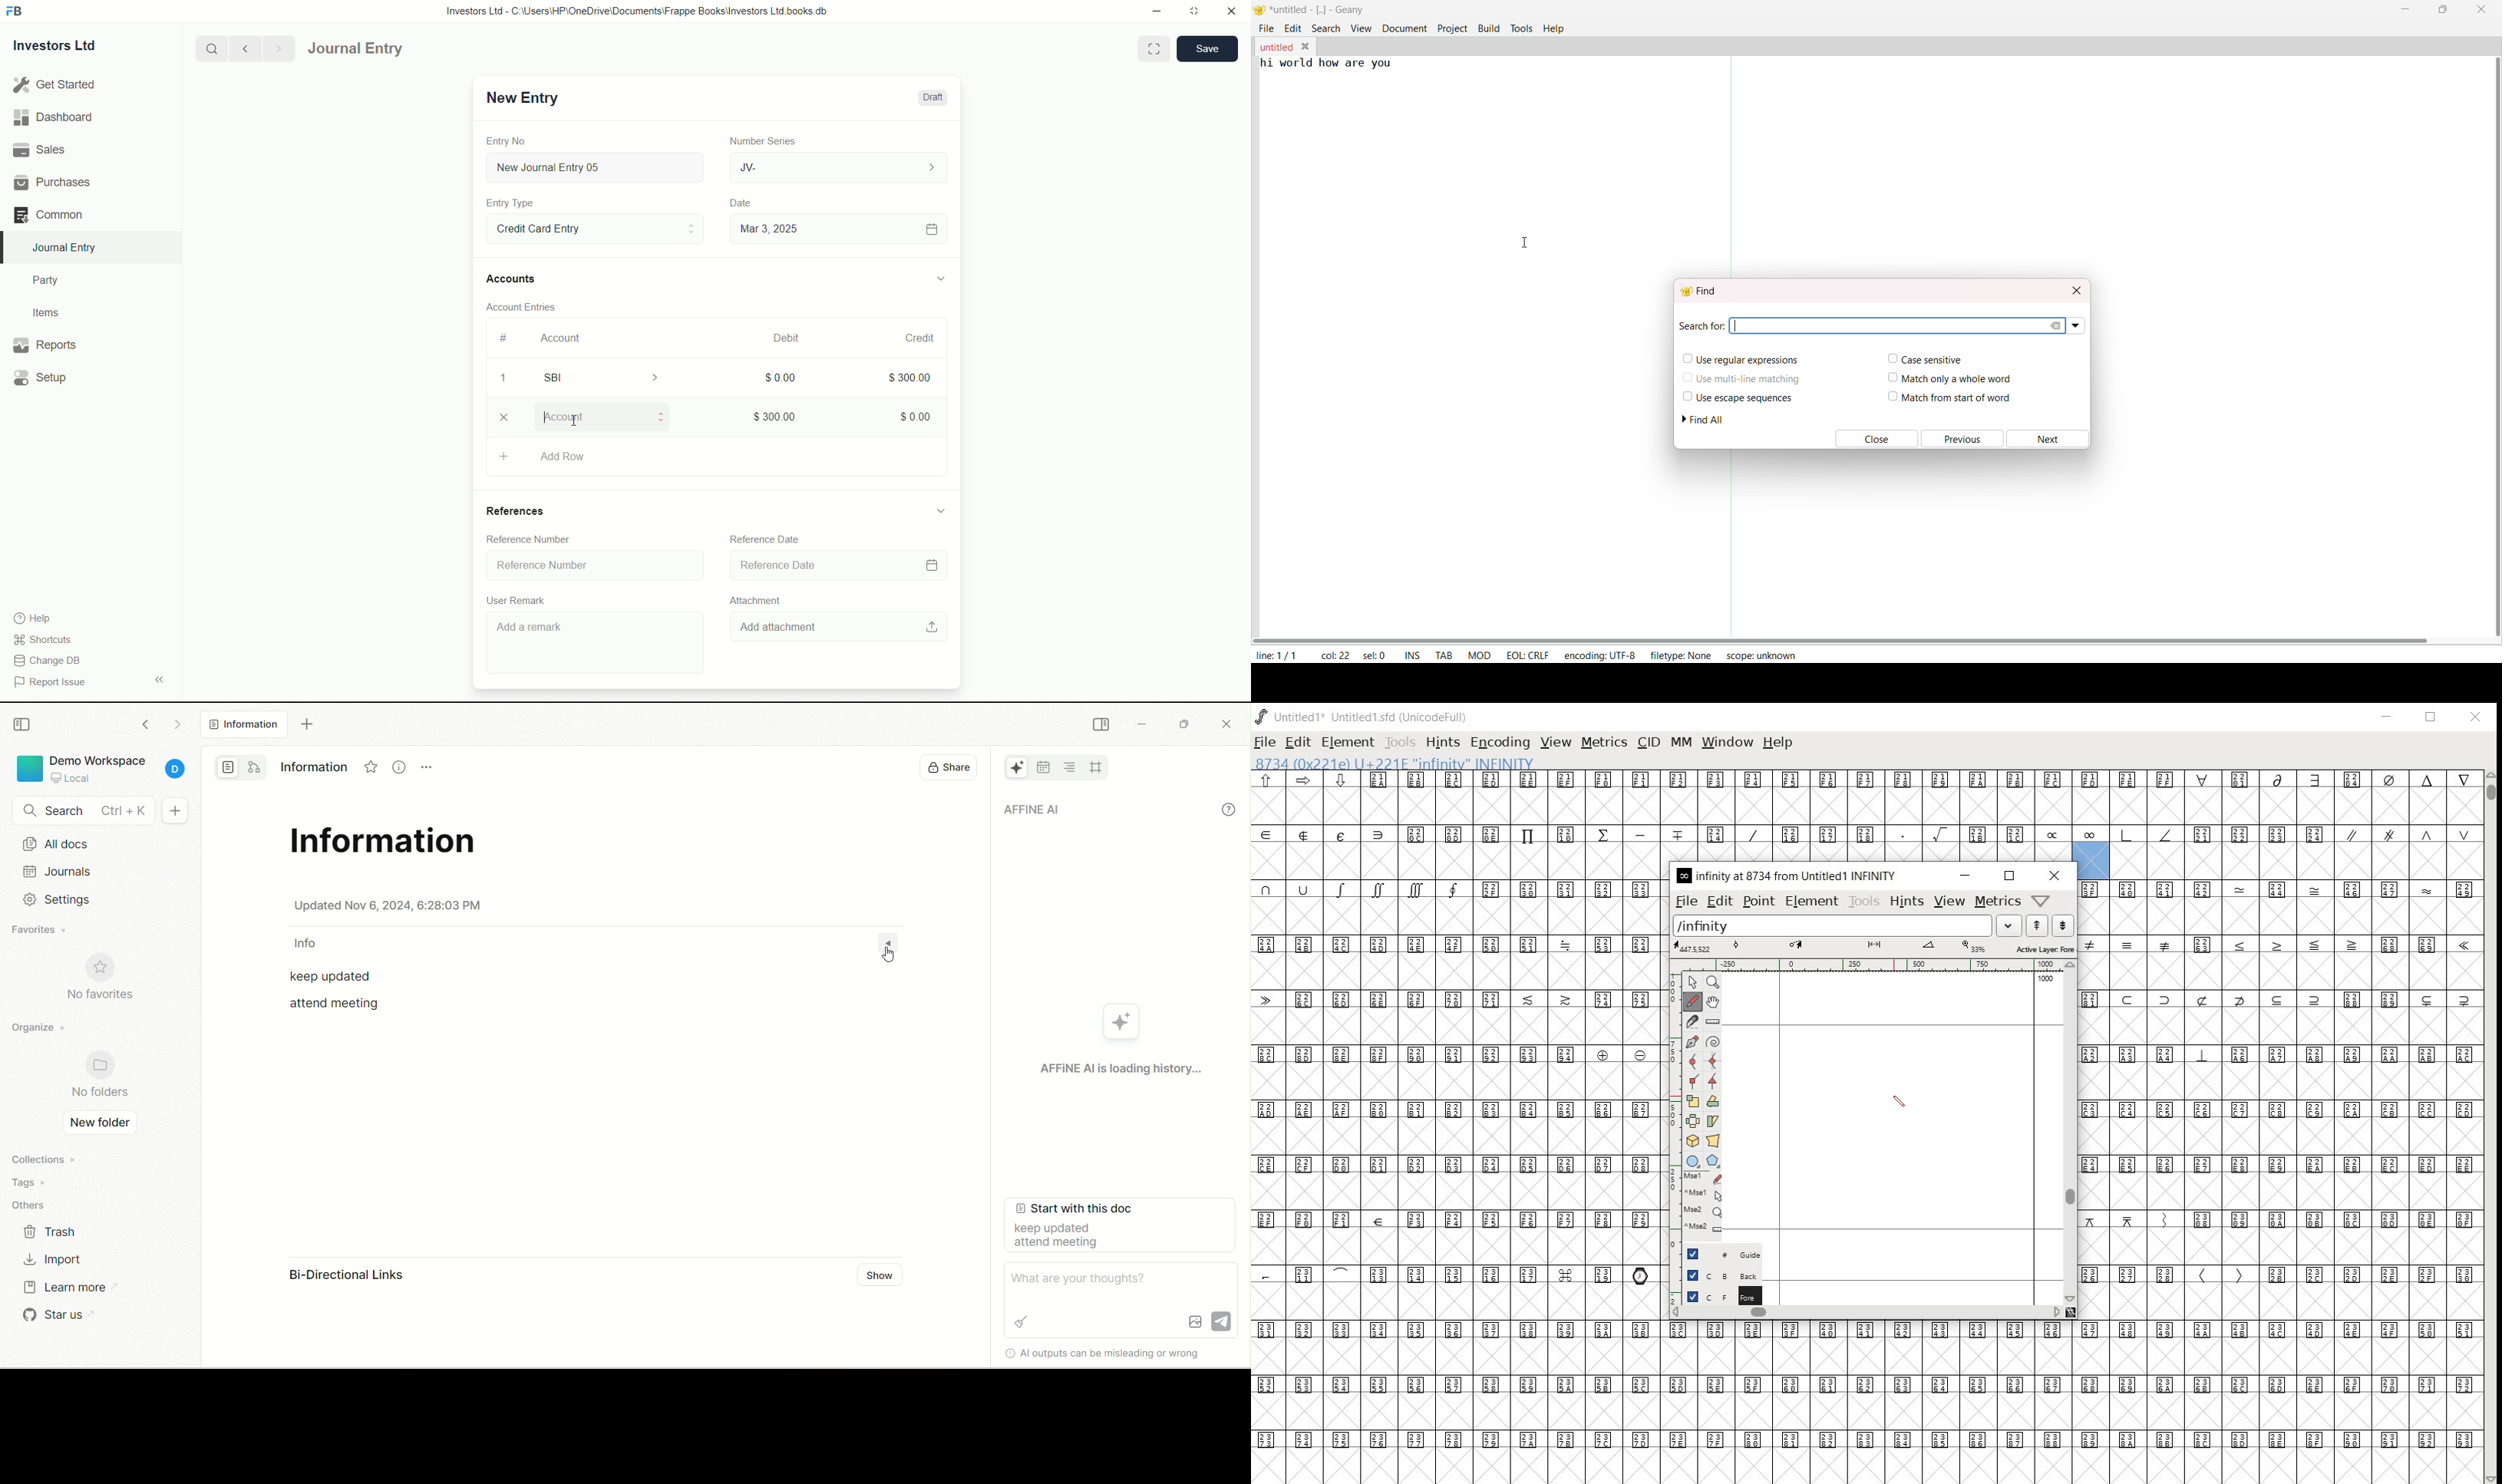 The image size is (2520, 1484). Describe the element at coordinates (610, 377) in the screenshot. I see `SBI` at that location.